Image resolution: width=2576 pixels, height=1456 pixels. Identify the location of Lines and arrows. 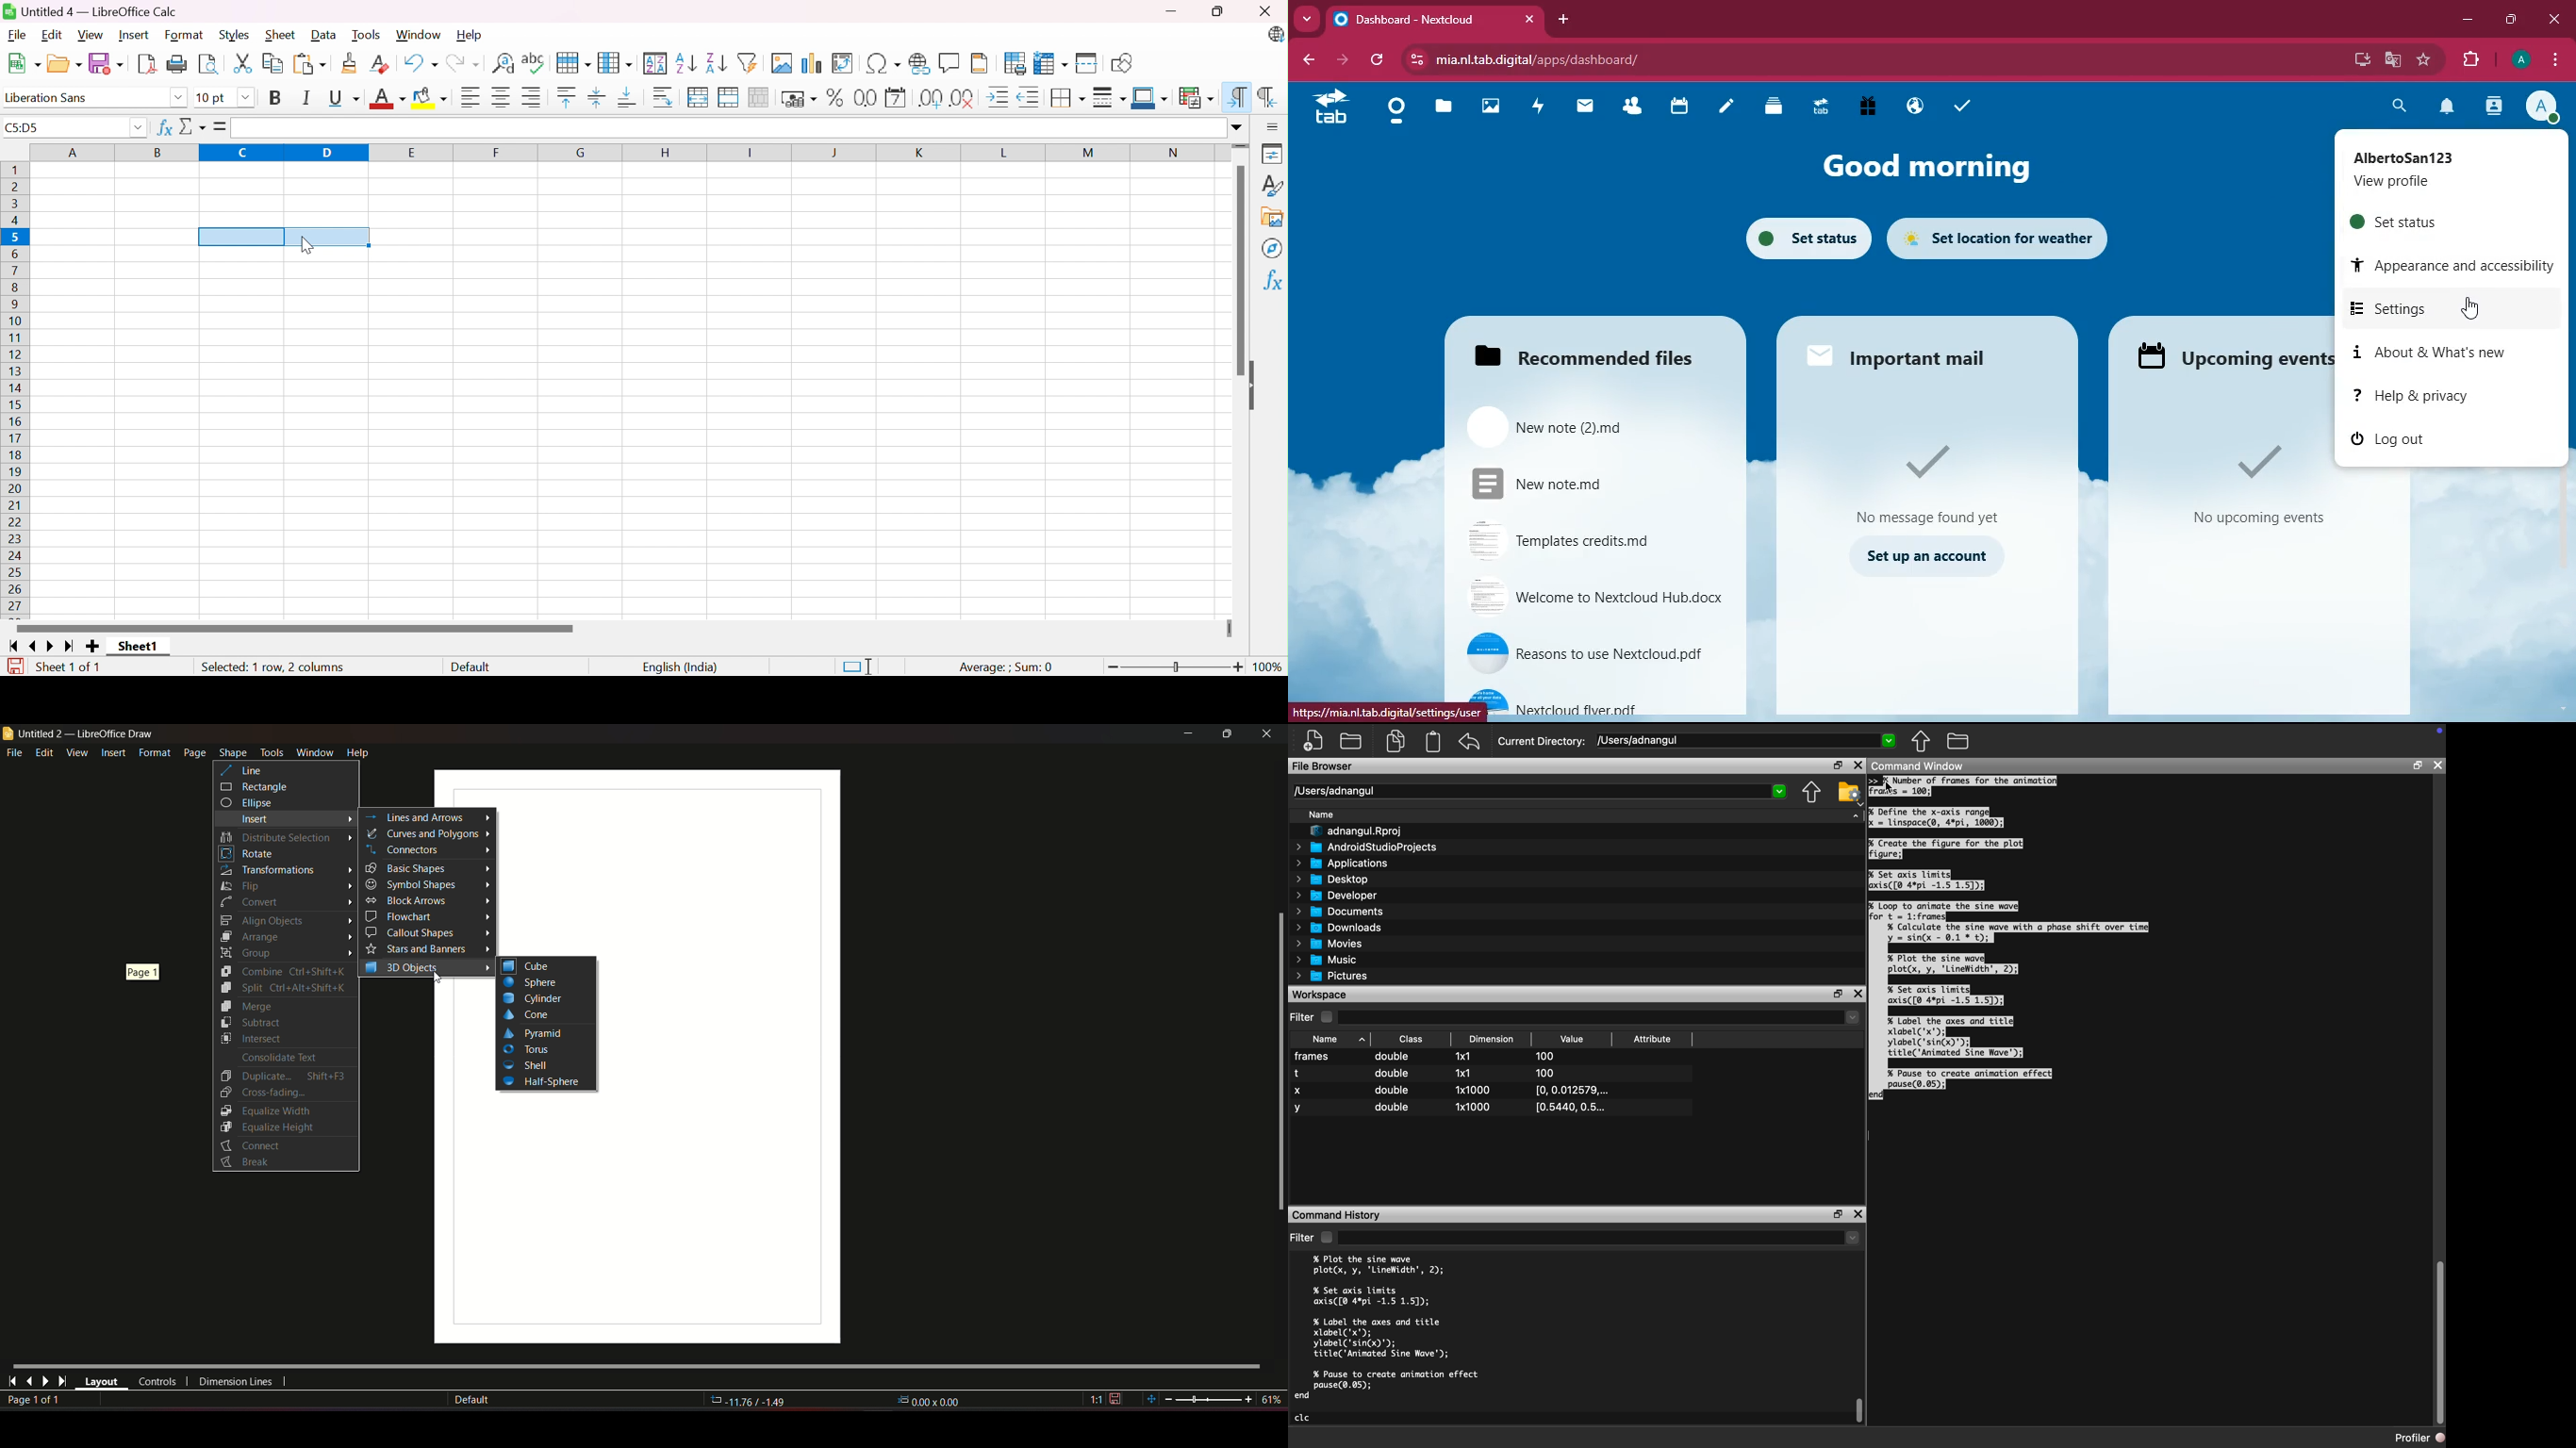
(415, 817).